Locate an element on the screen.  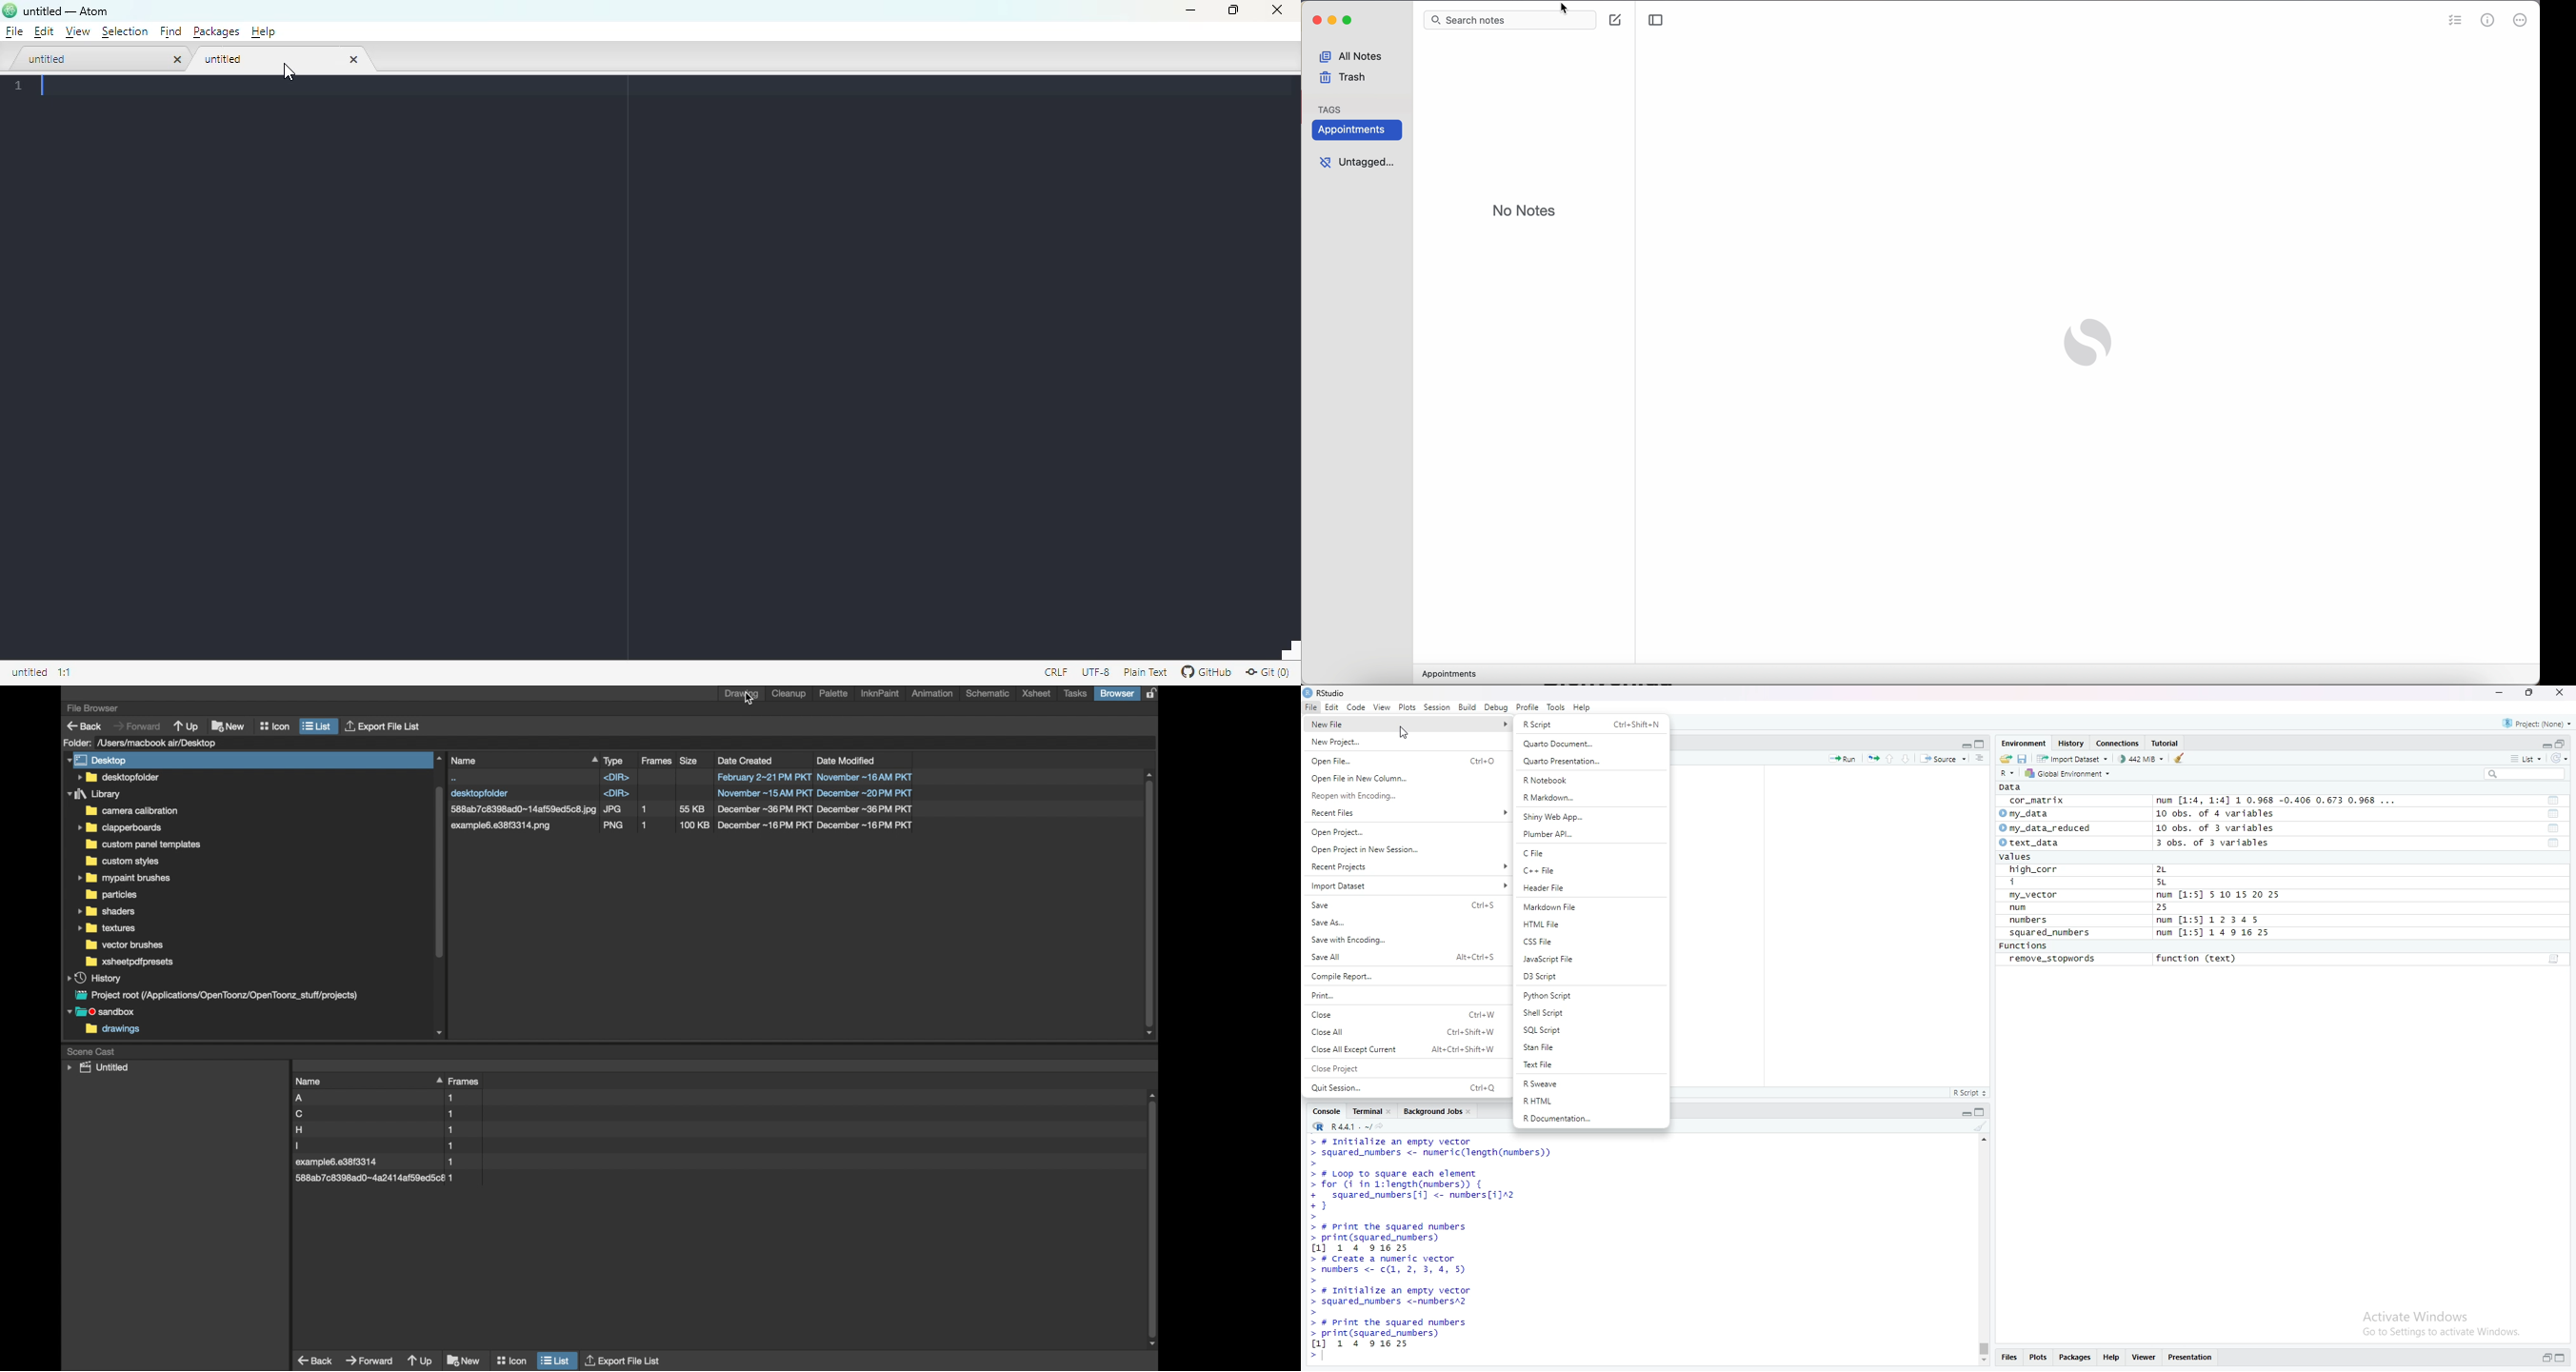
folder is located at coordinates (107, 929).